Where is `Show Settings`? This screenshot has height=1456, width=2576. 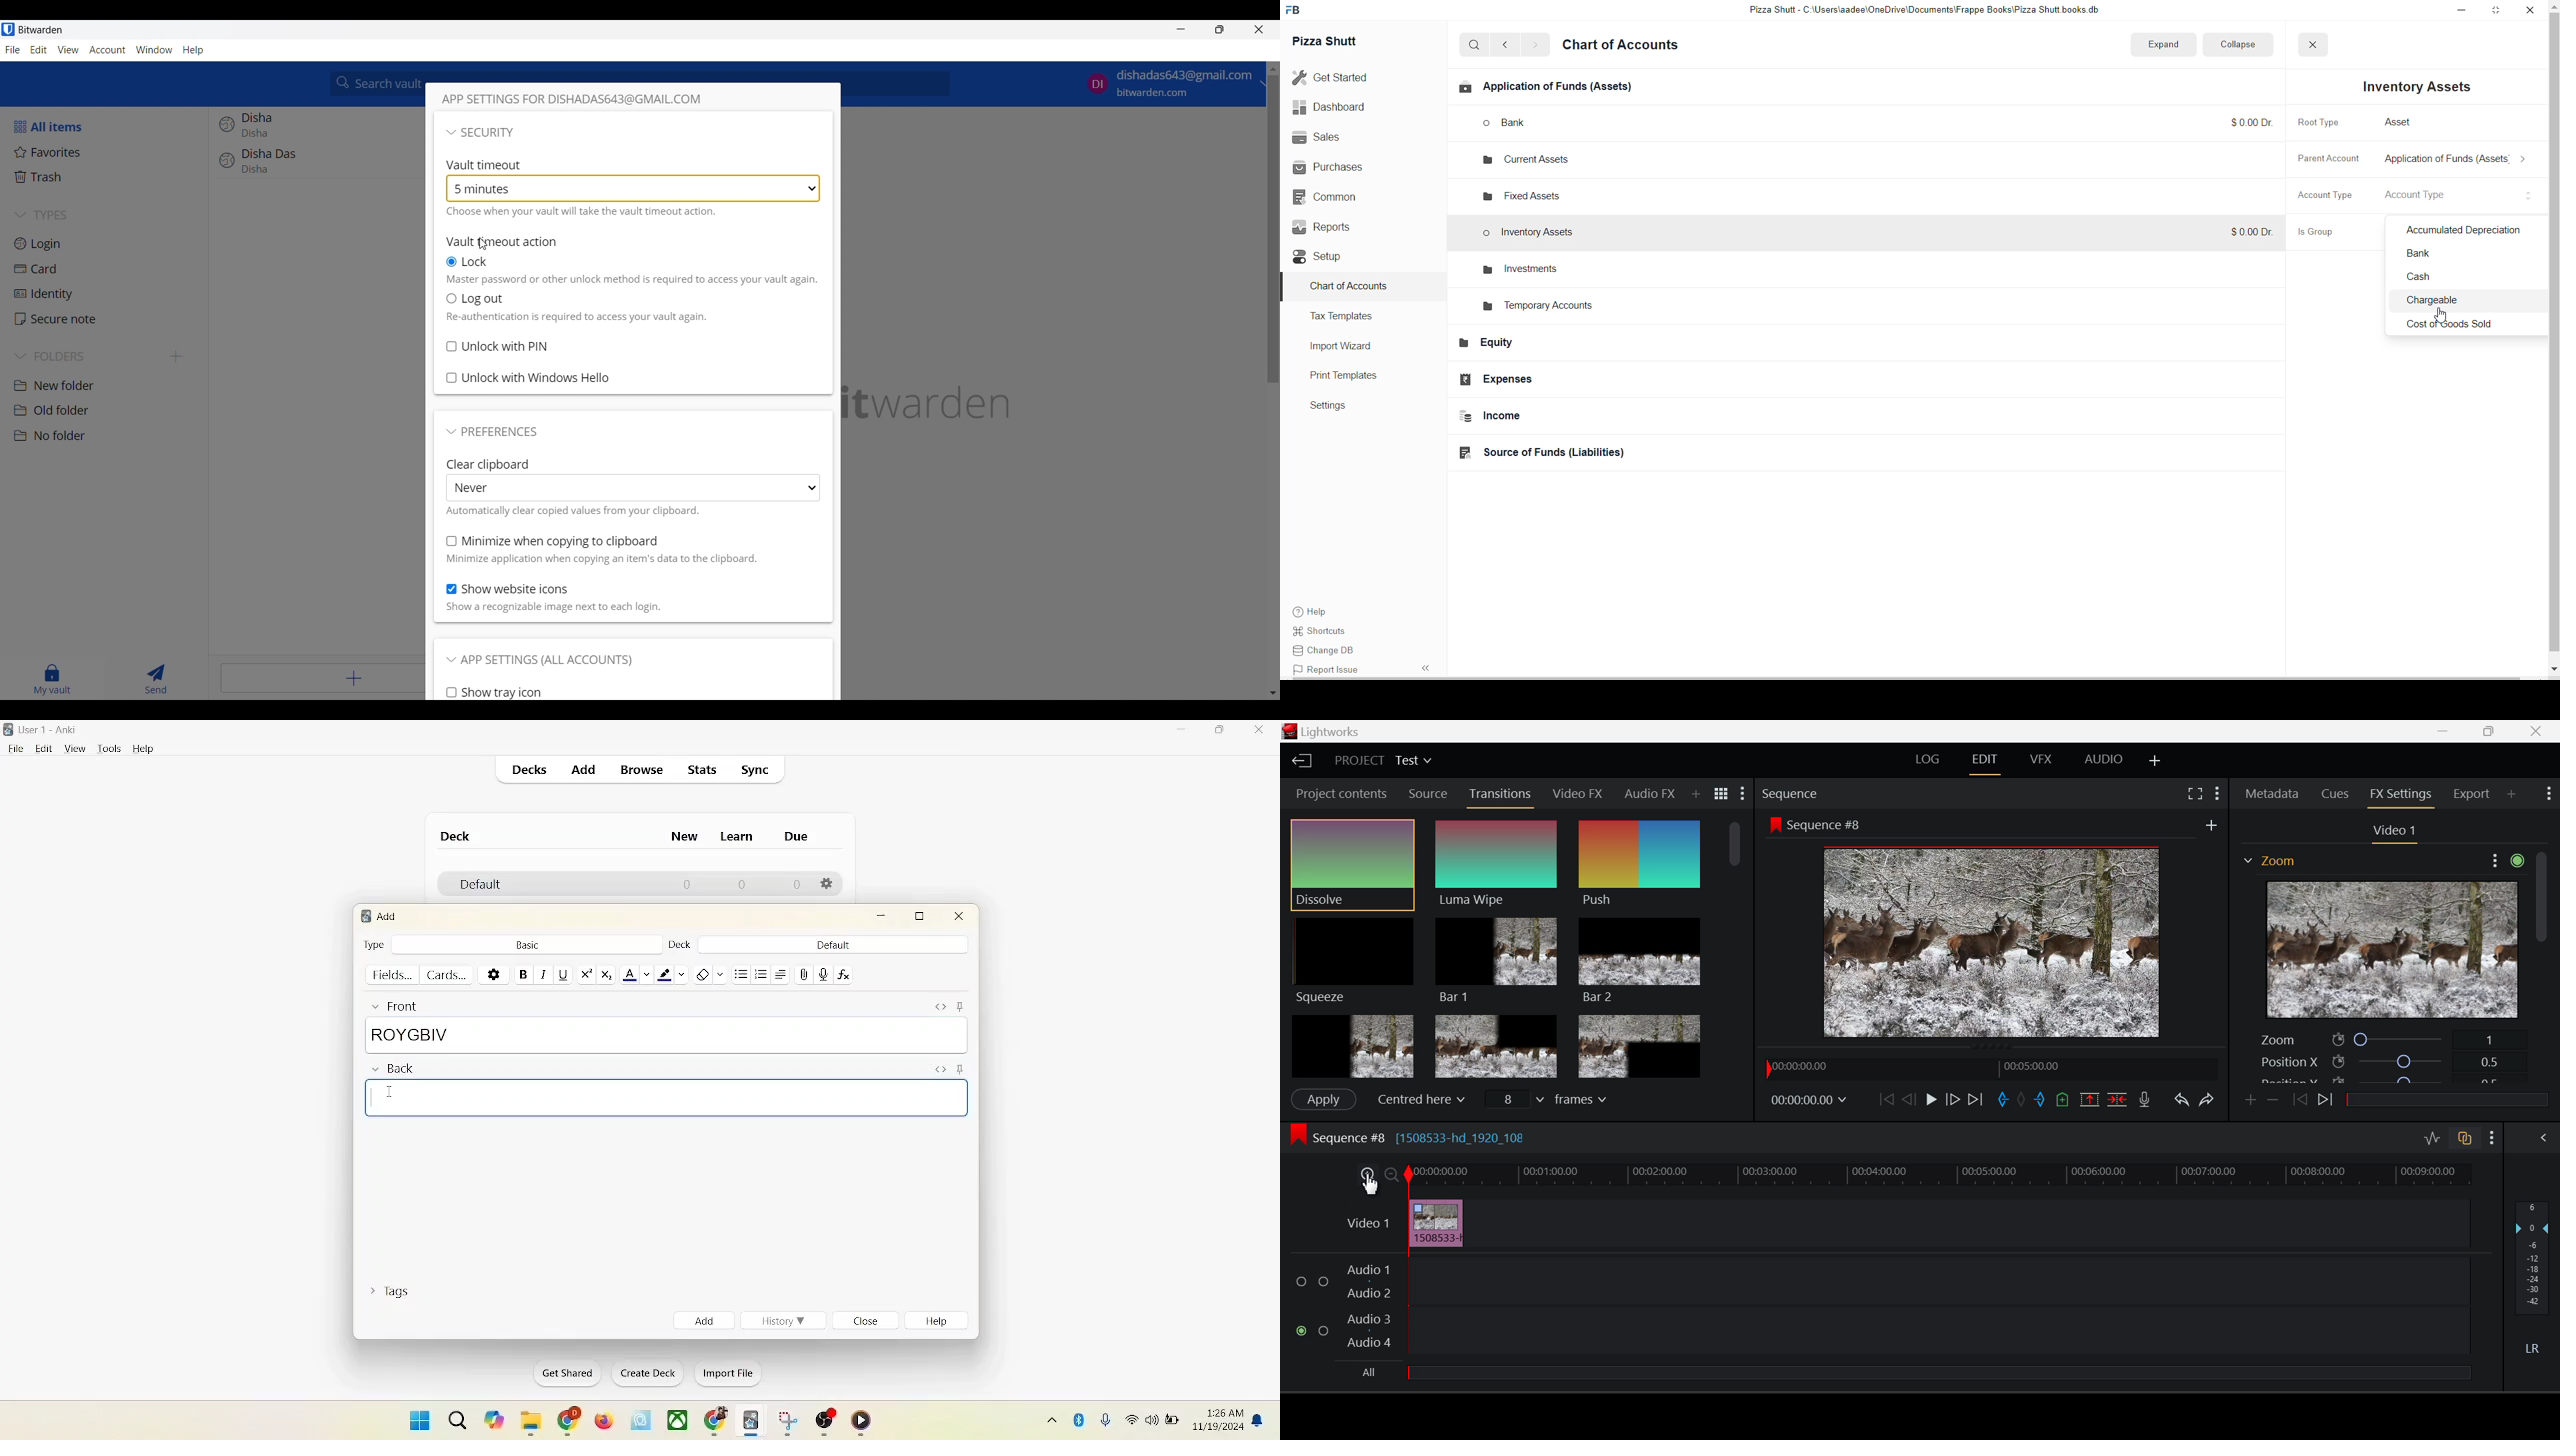
Show Settings is located at coordinates (2507, 862).